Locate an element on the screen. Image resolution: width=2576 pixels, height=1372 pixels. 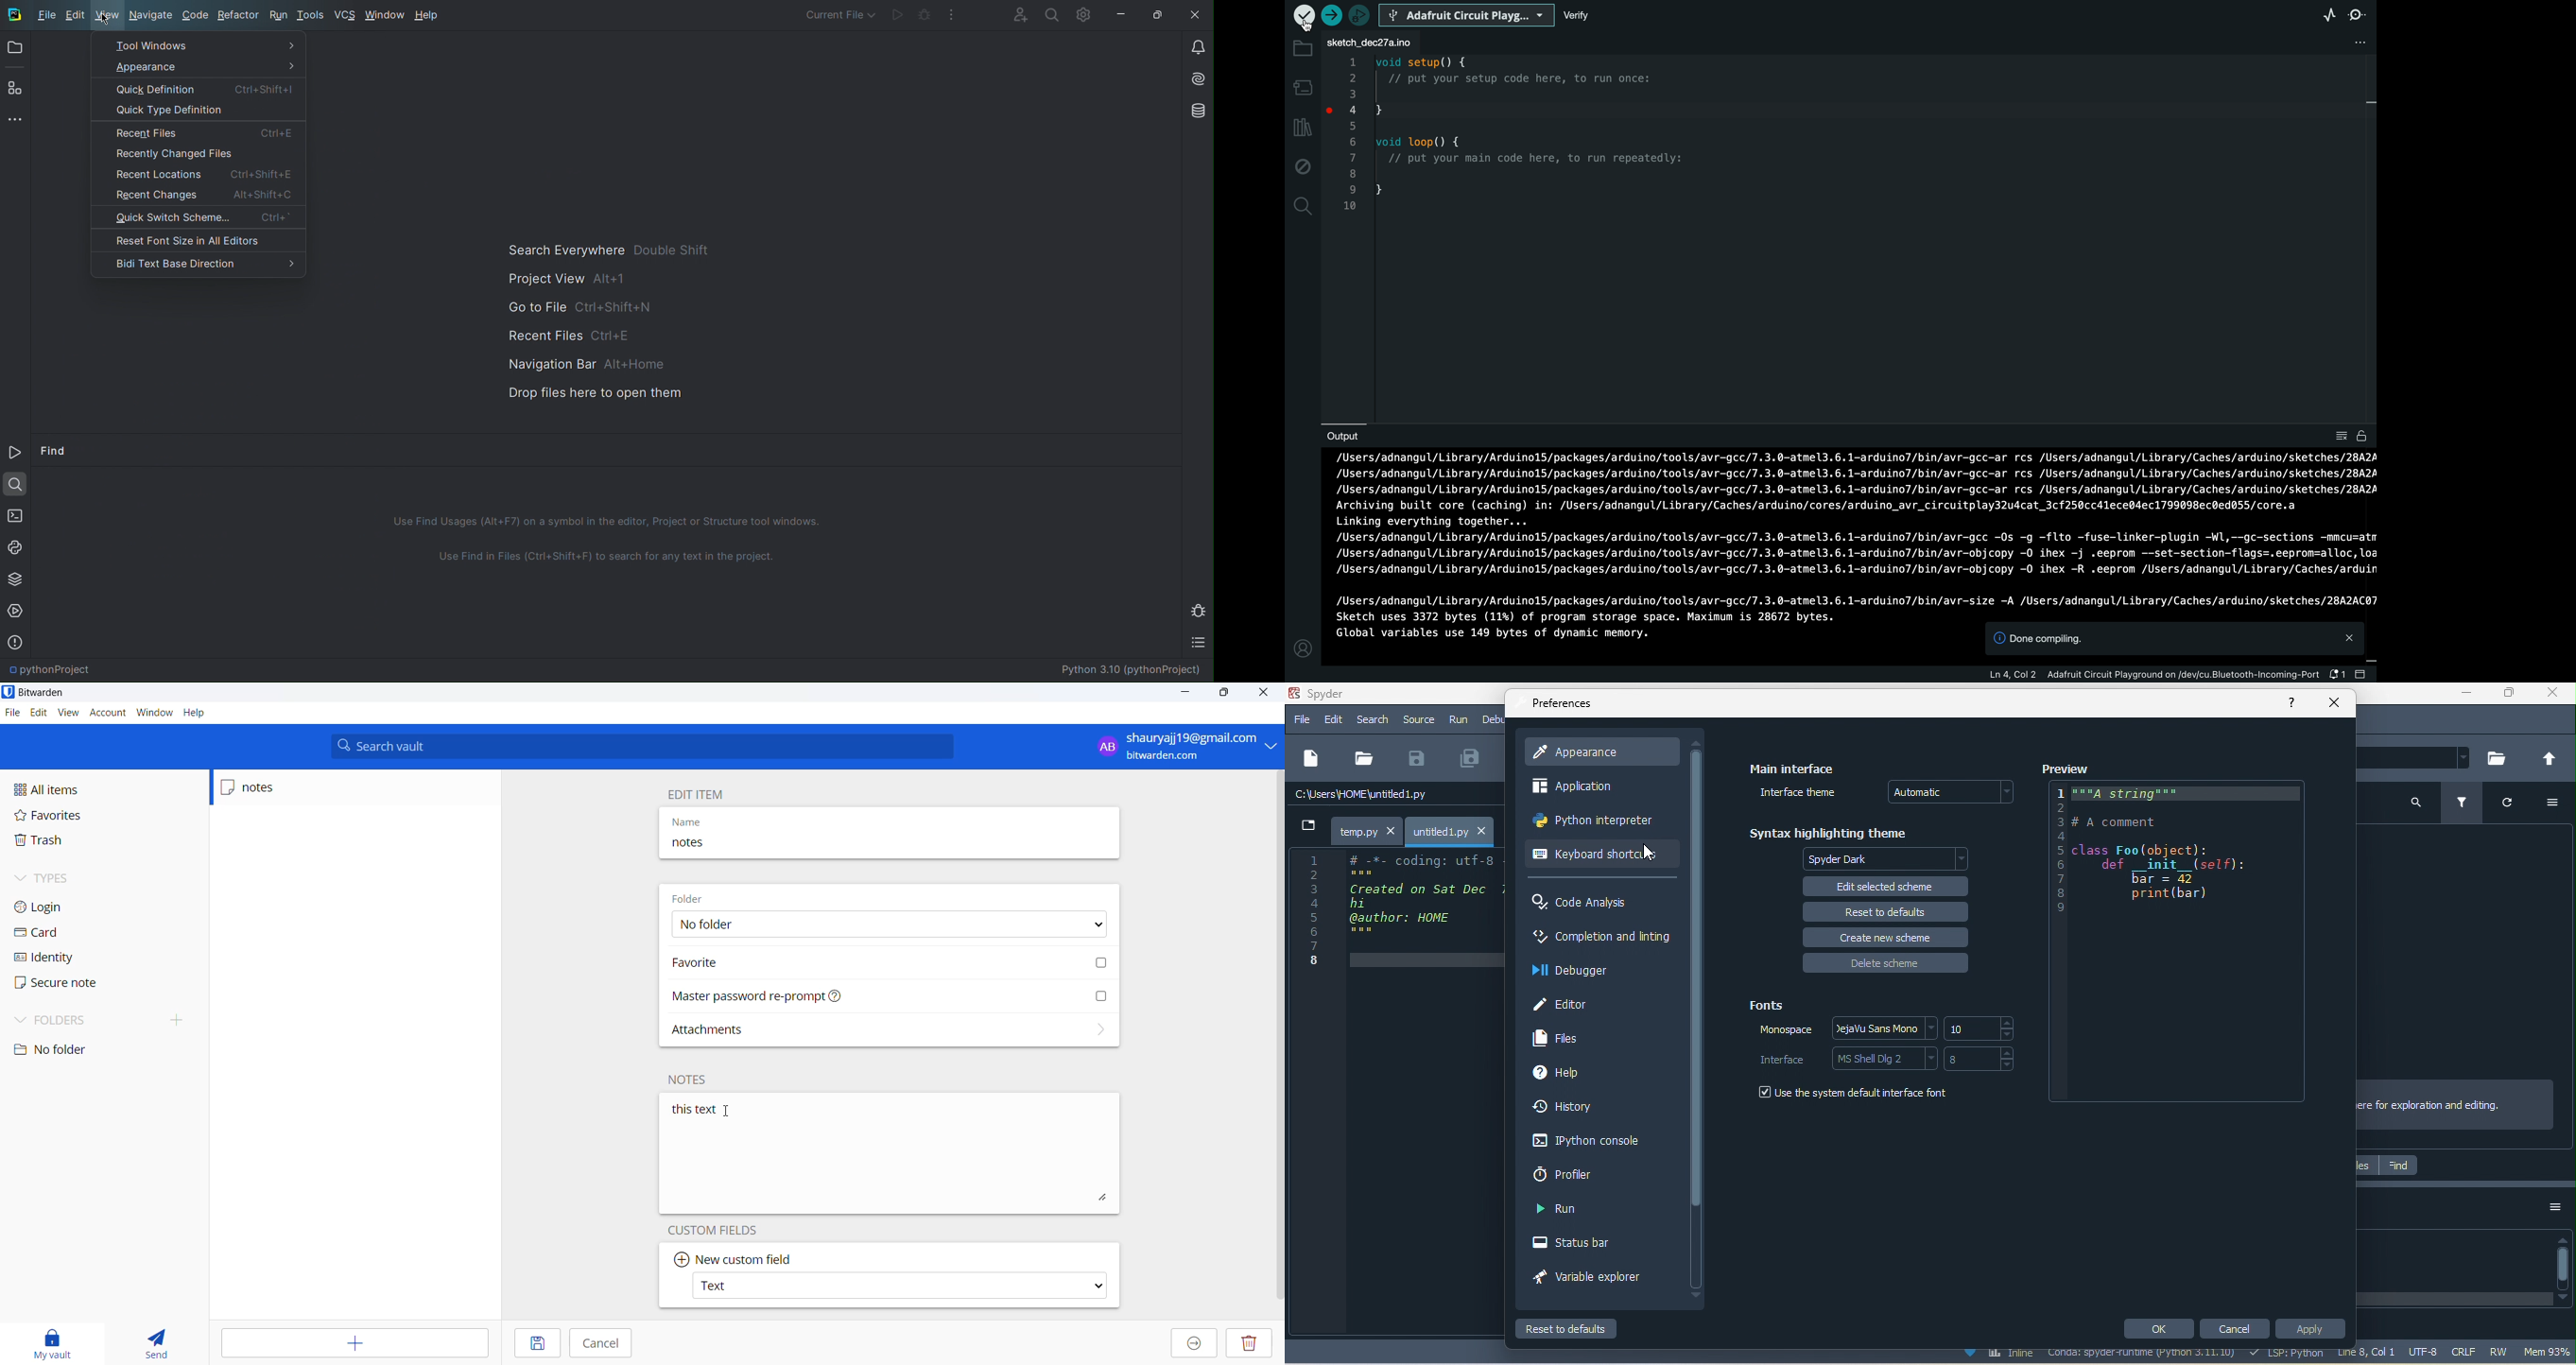
cancel is located at coordinates (2234, 1327).